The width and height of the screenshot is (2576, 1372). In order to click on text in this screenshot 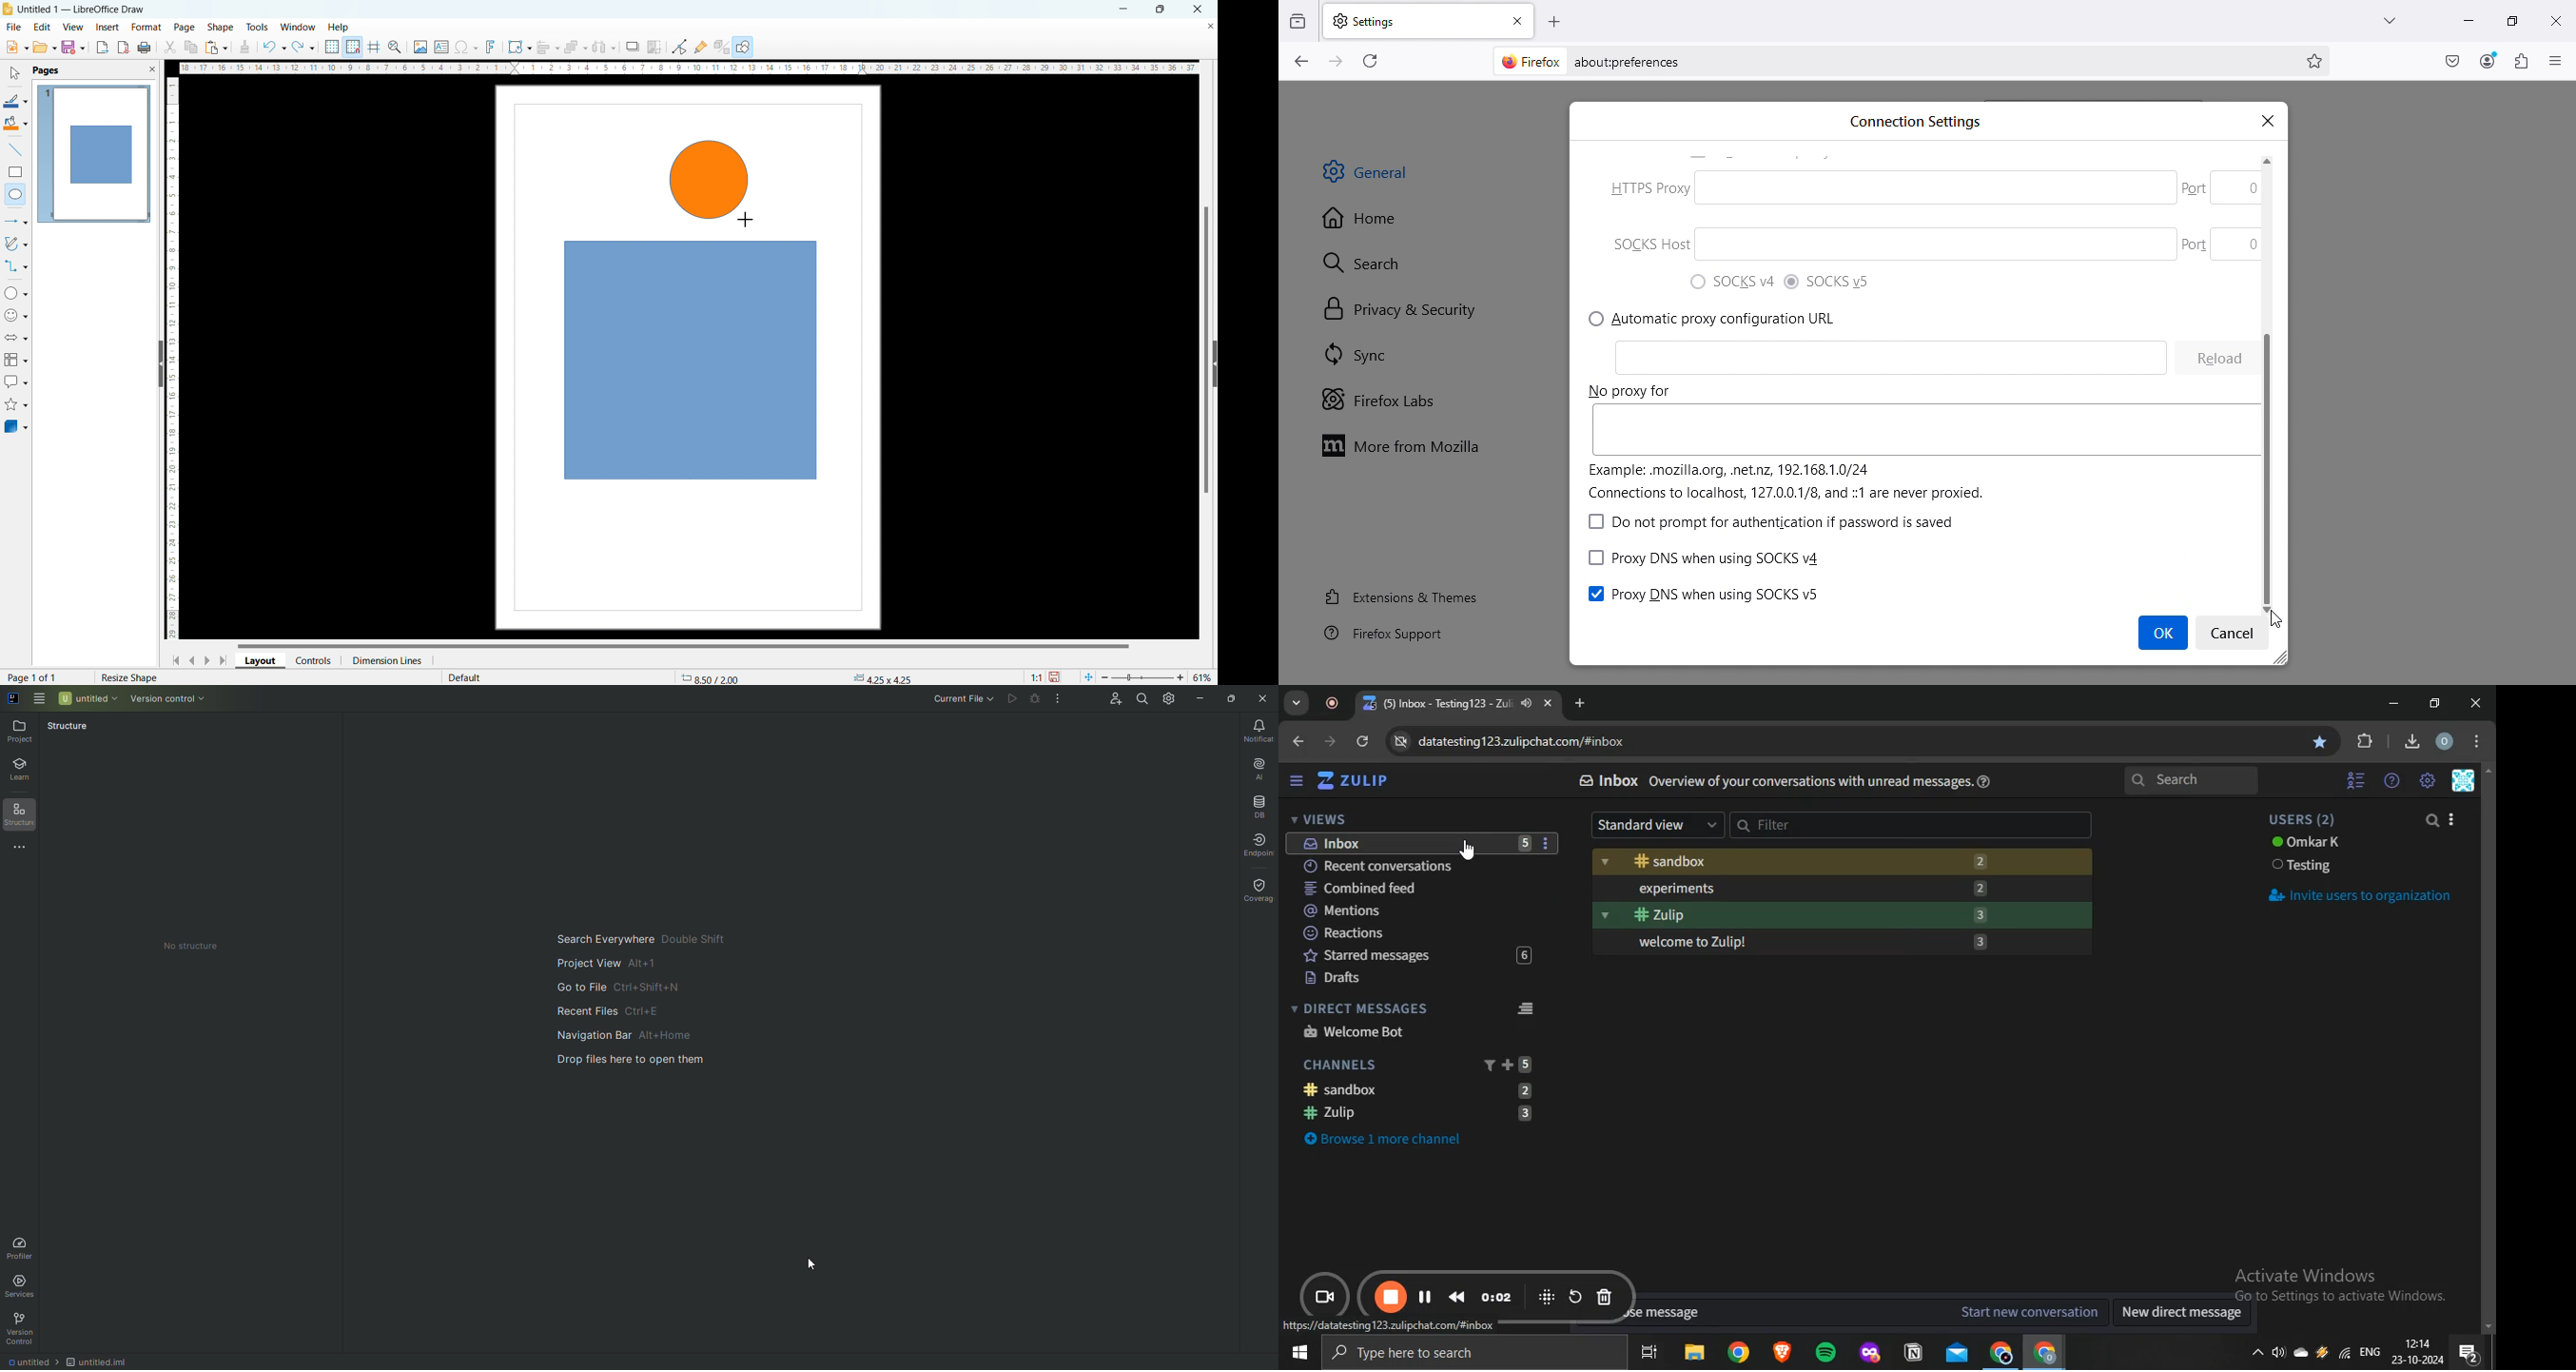, I will do `click(2305, 867)`.